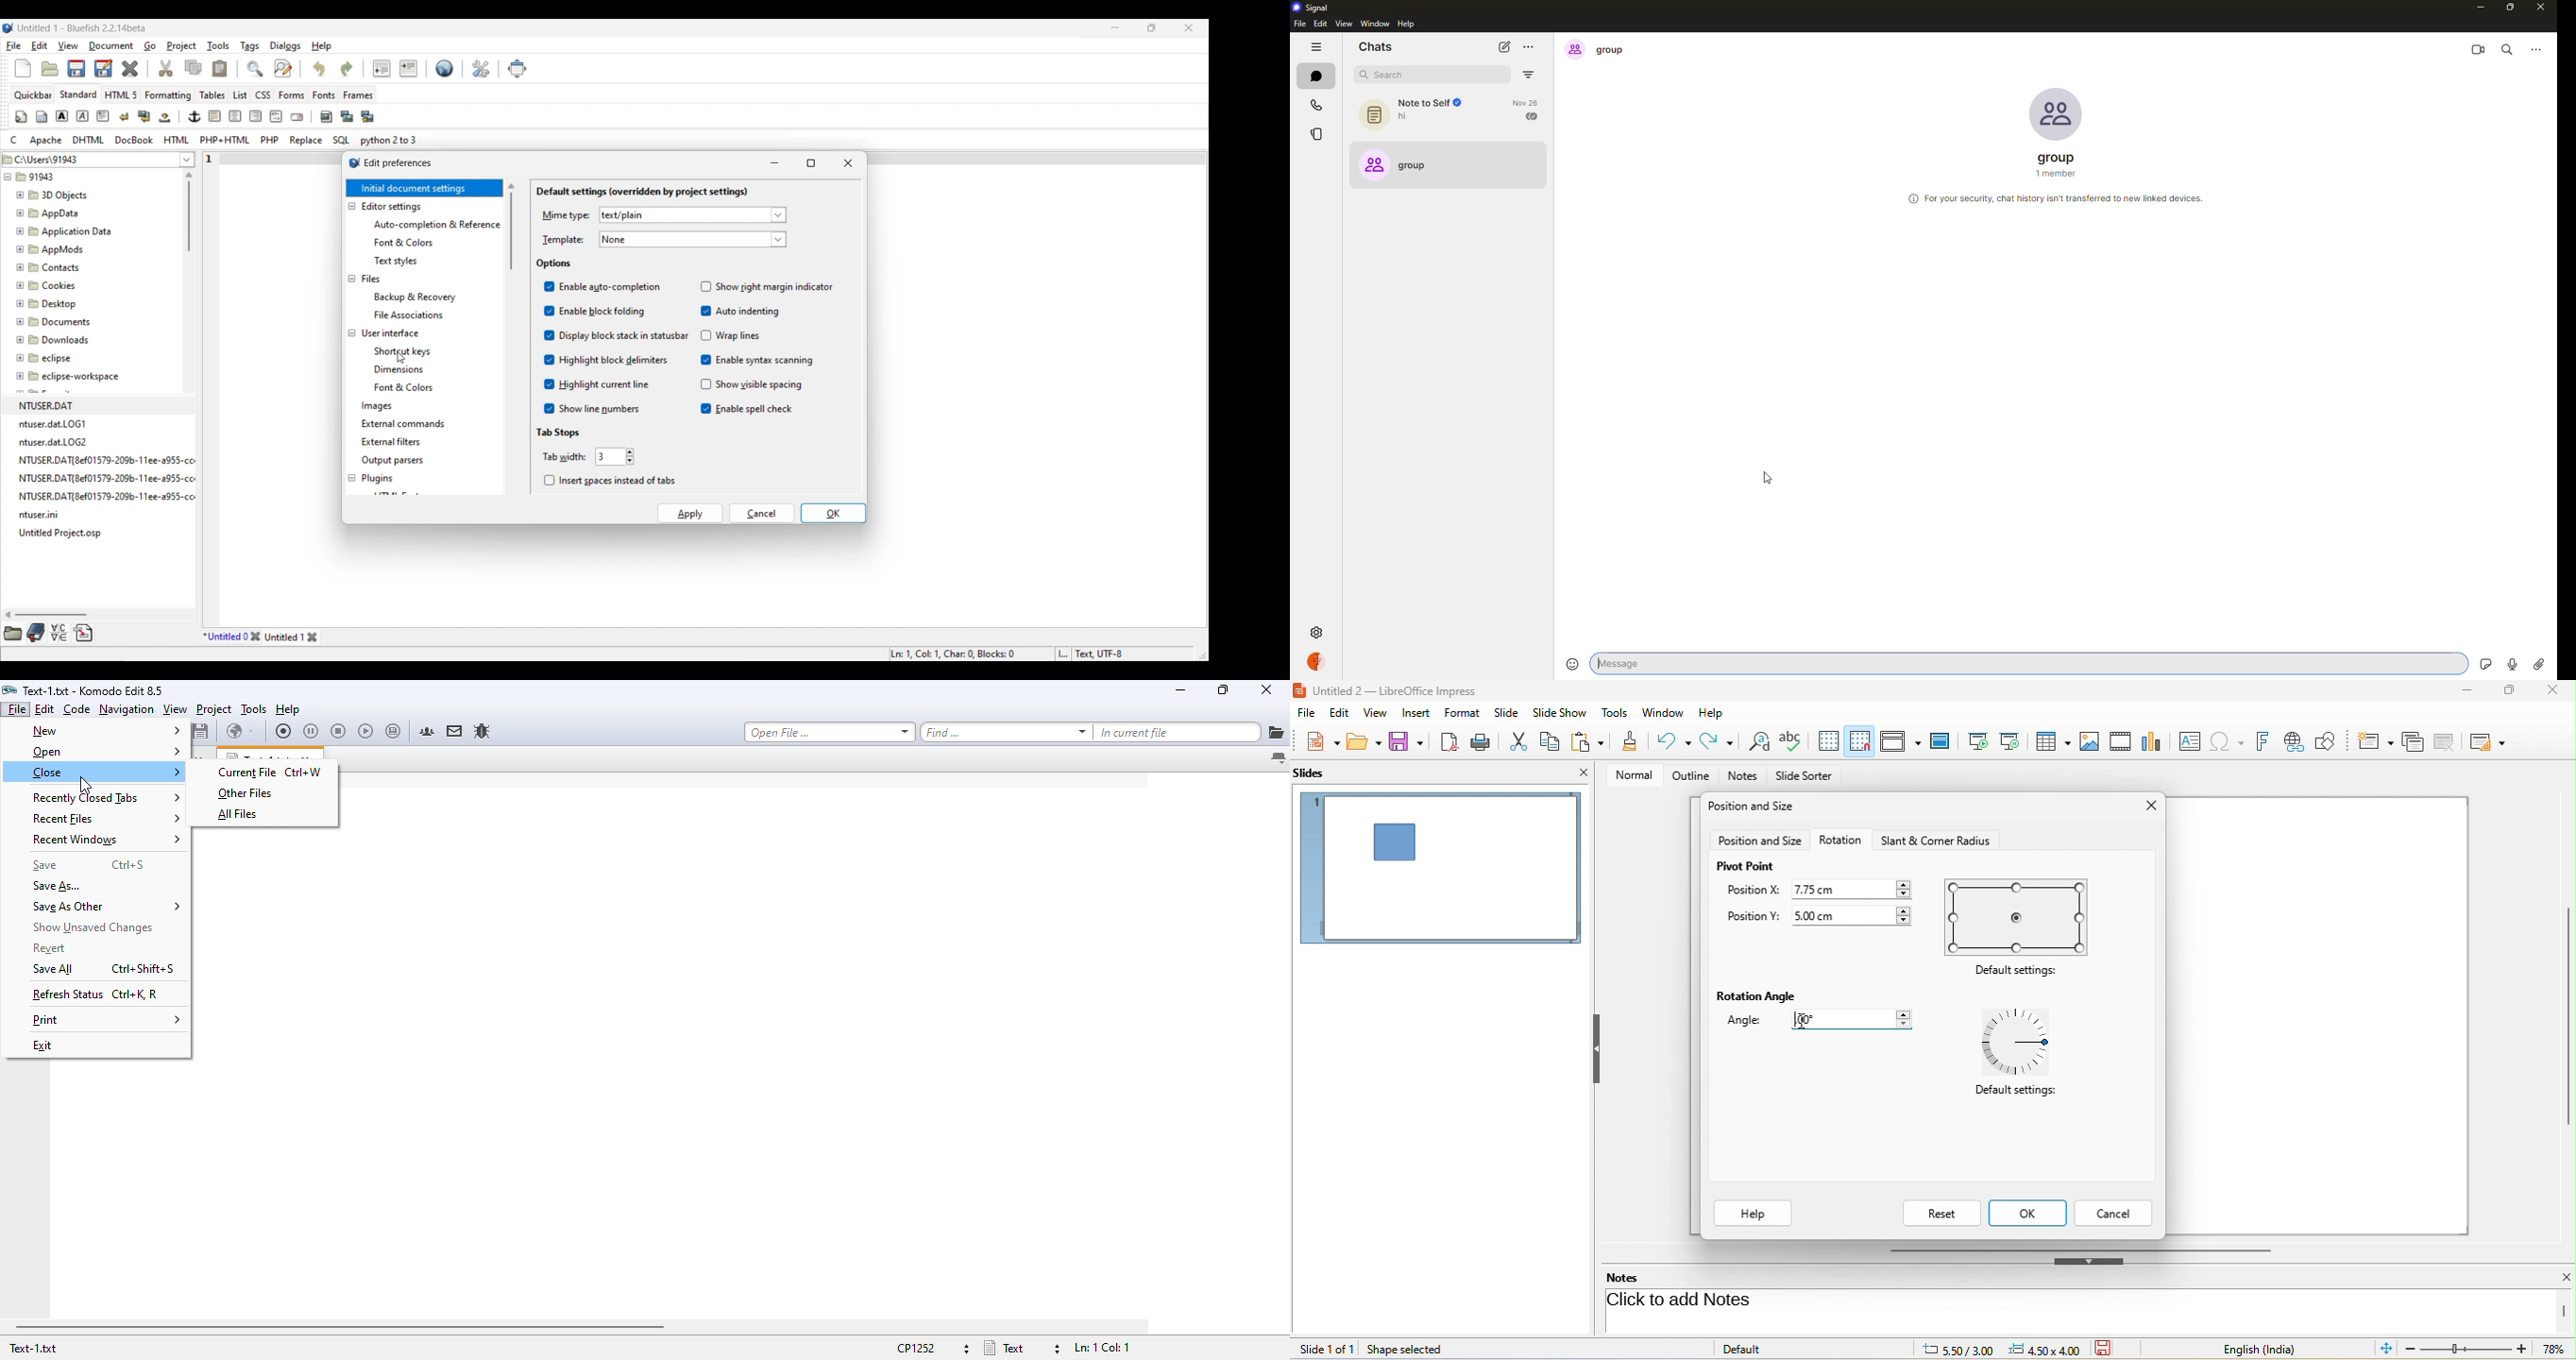  What do you see at coordinates (610, 456) in the screenshot?
I see `Input width` at bounding box center [610, 456].